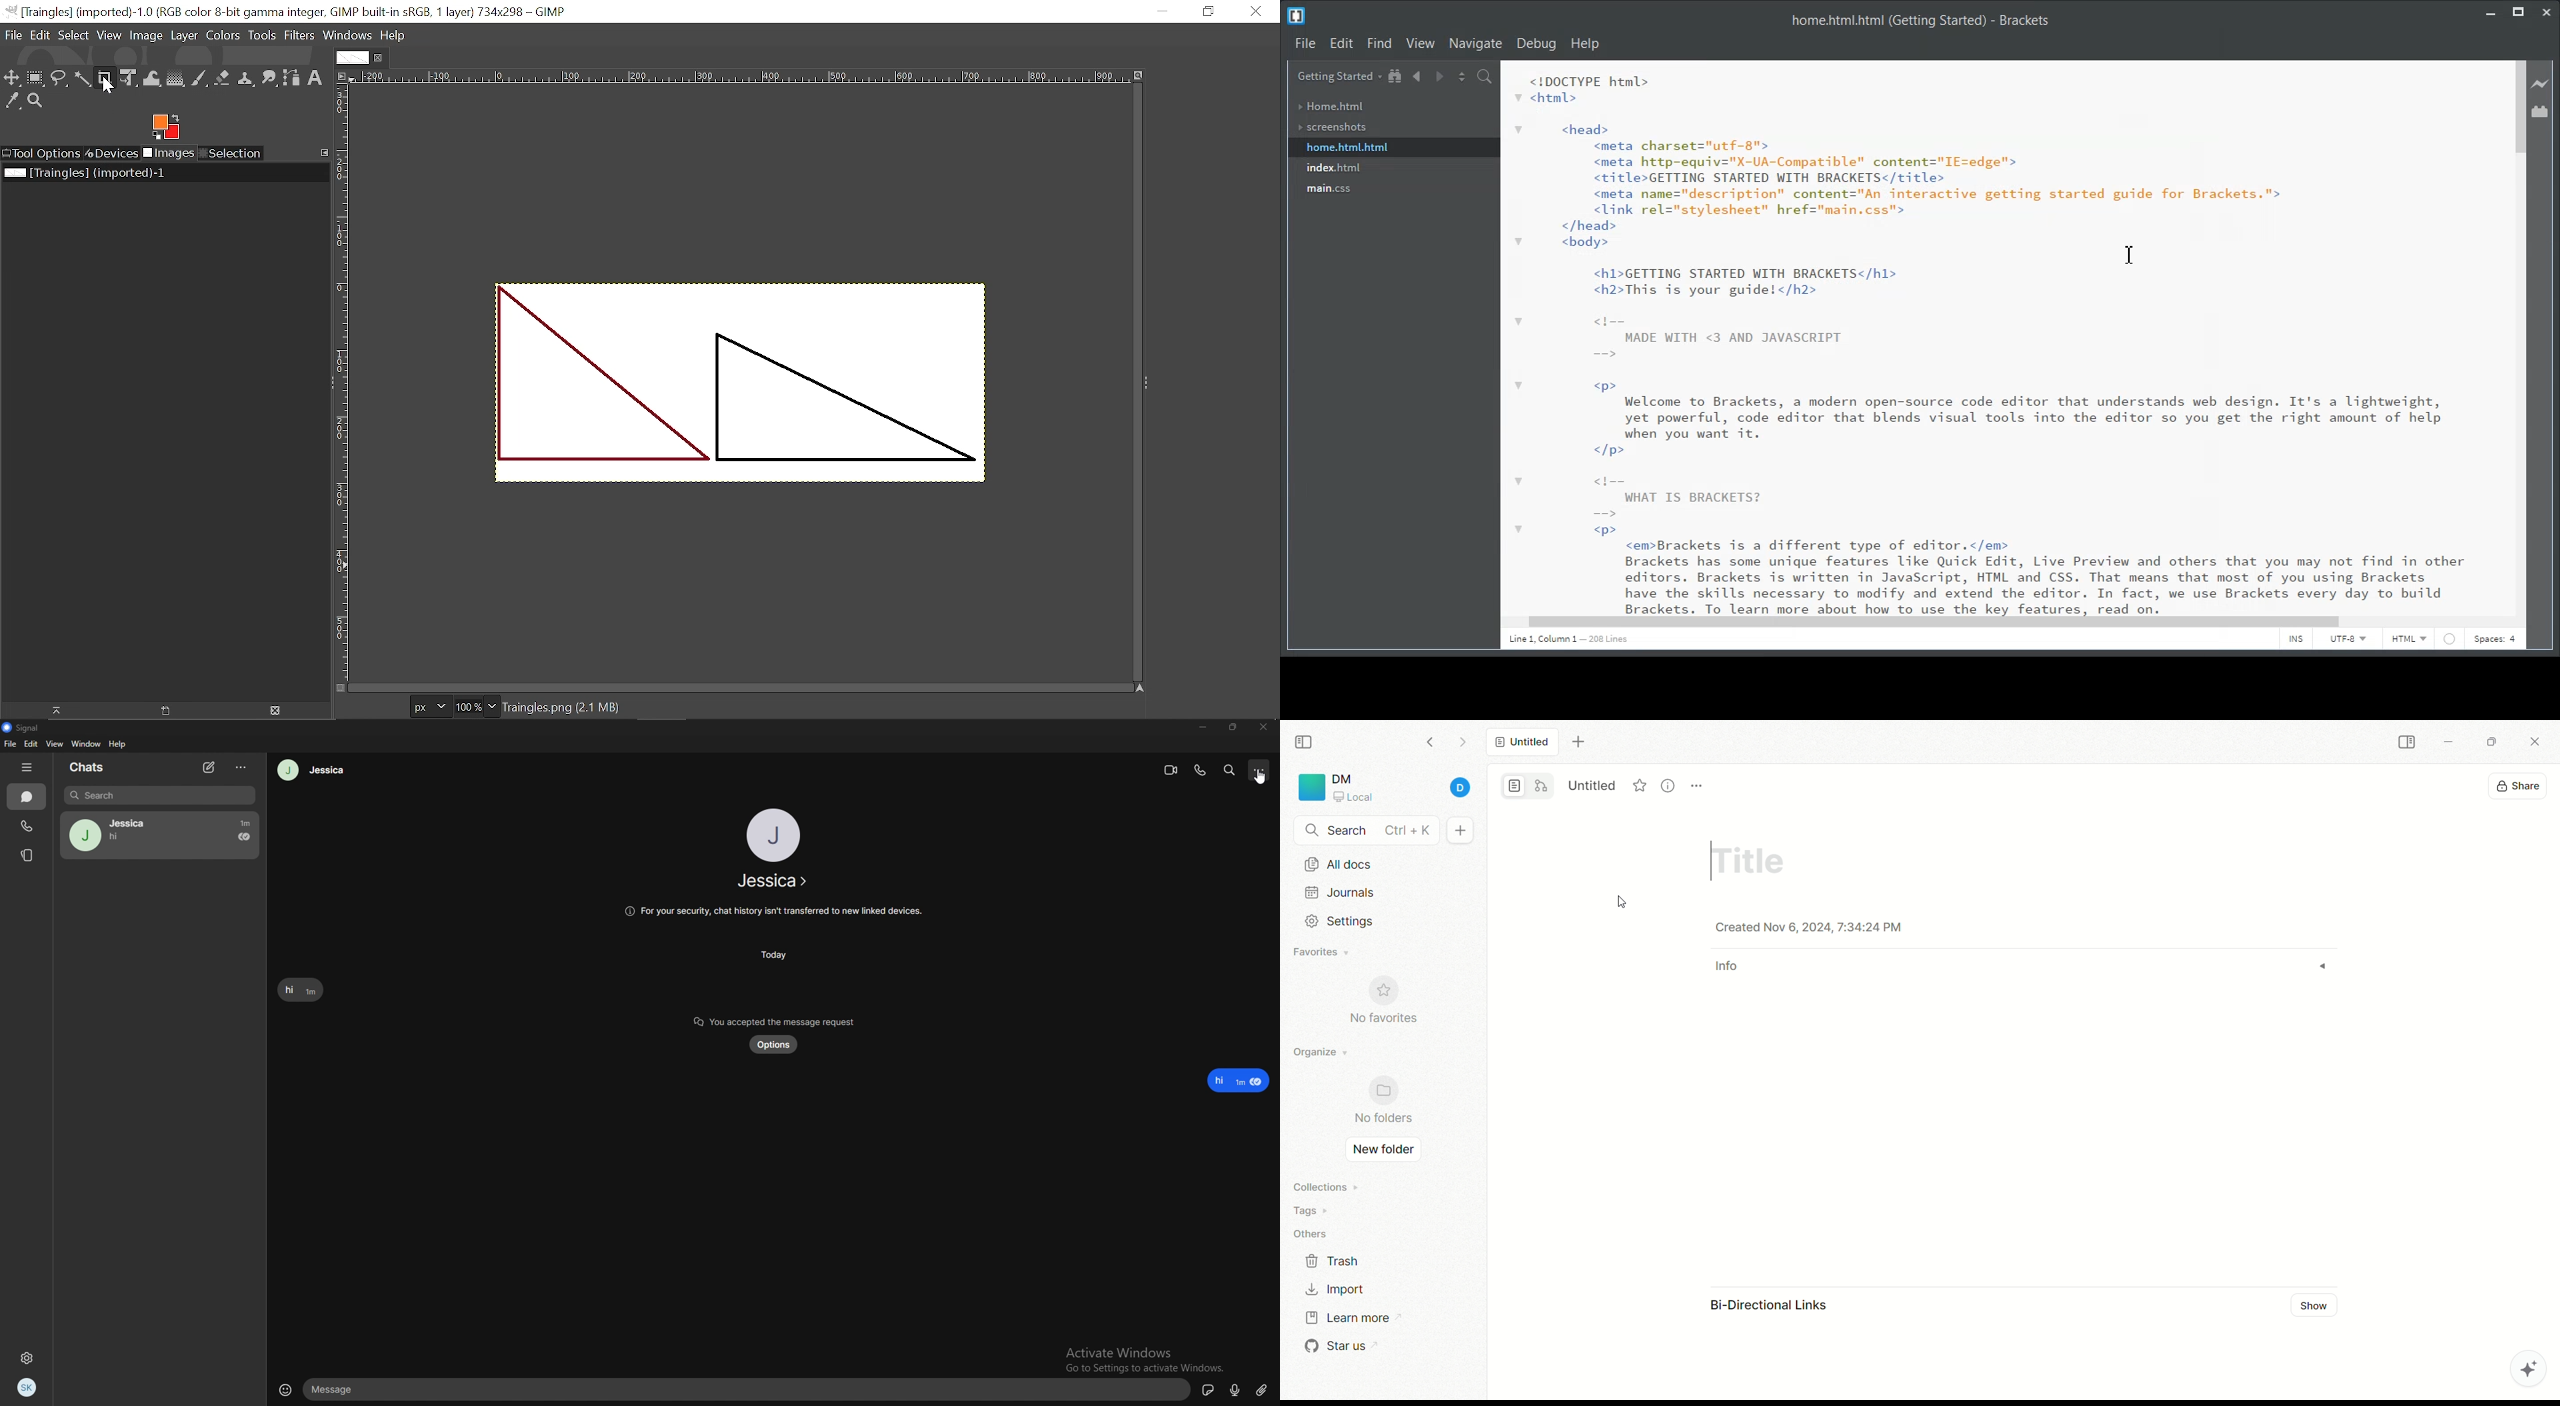 The height and width of the screenshot is (1428, 2576). Describe the element at coordinates (427, 706) in the screenshot. I see `Current image format` at that location.